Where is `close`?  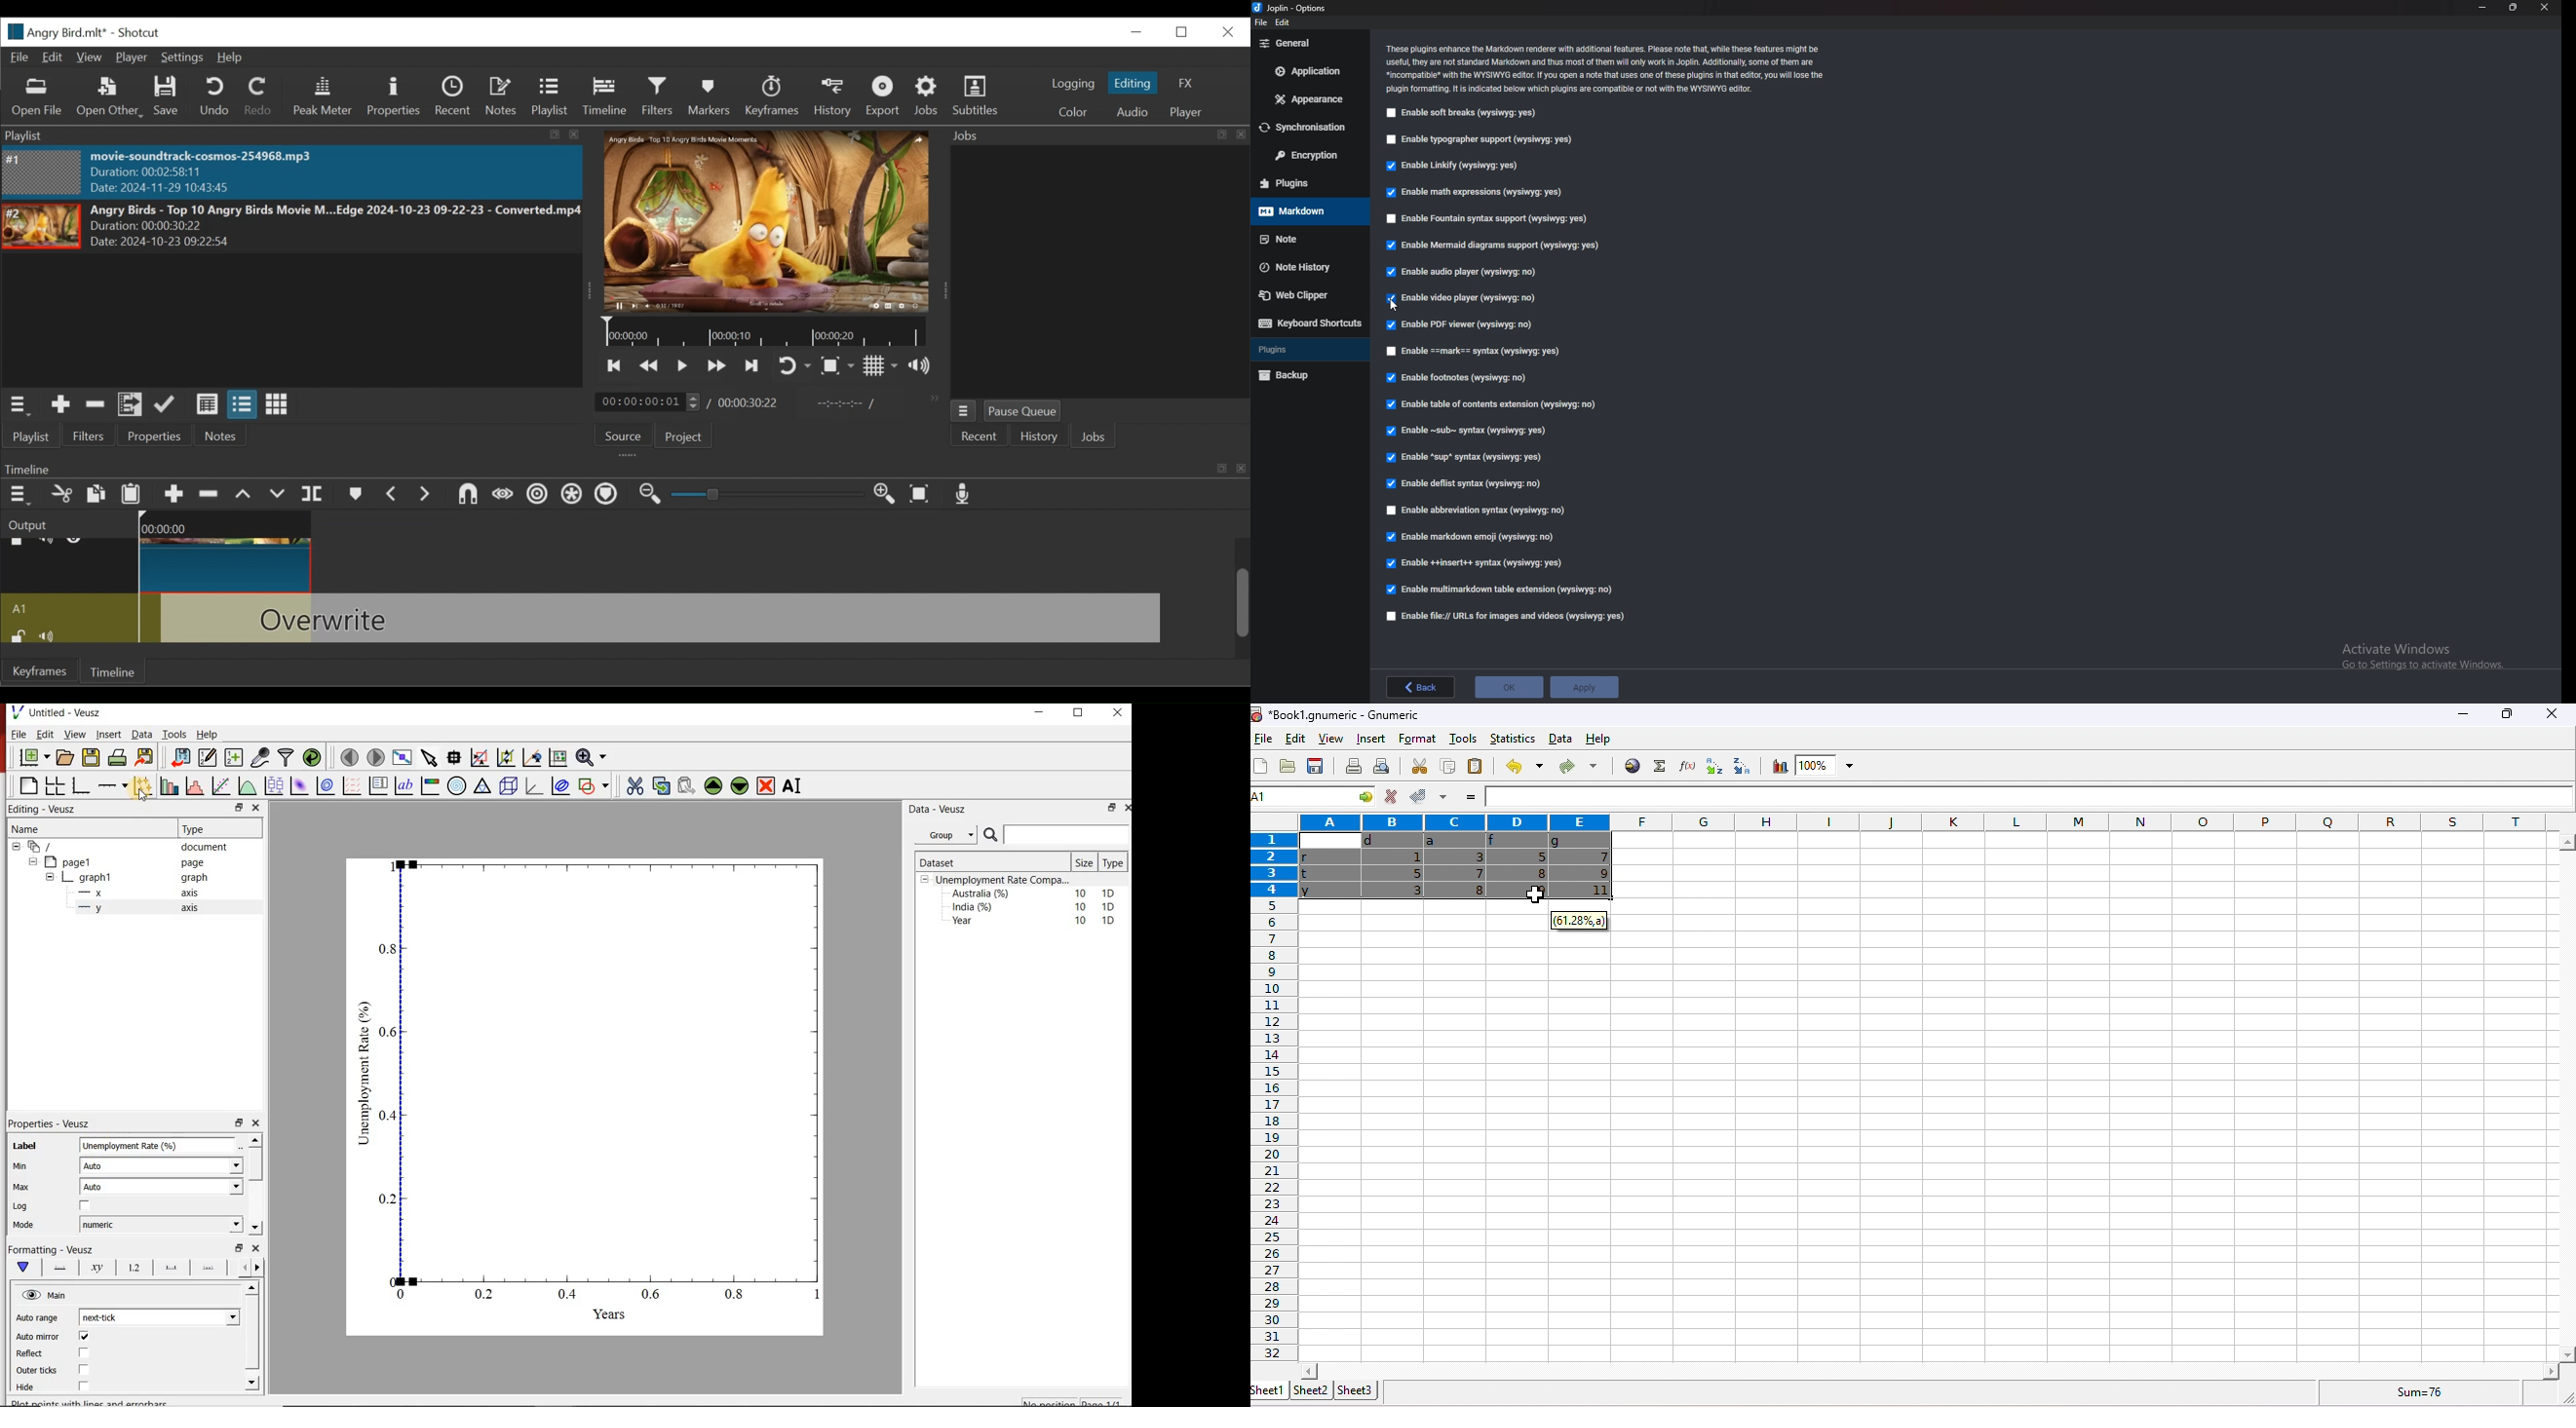 close is located at coordinates (257, 807).